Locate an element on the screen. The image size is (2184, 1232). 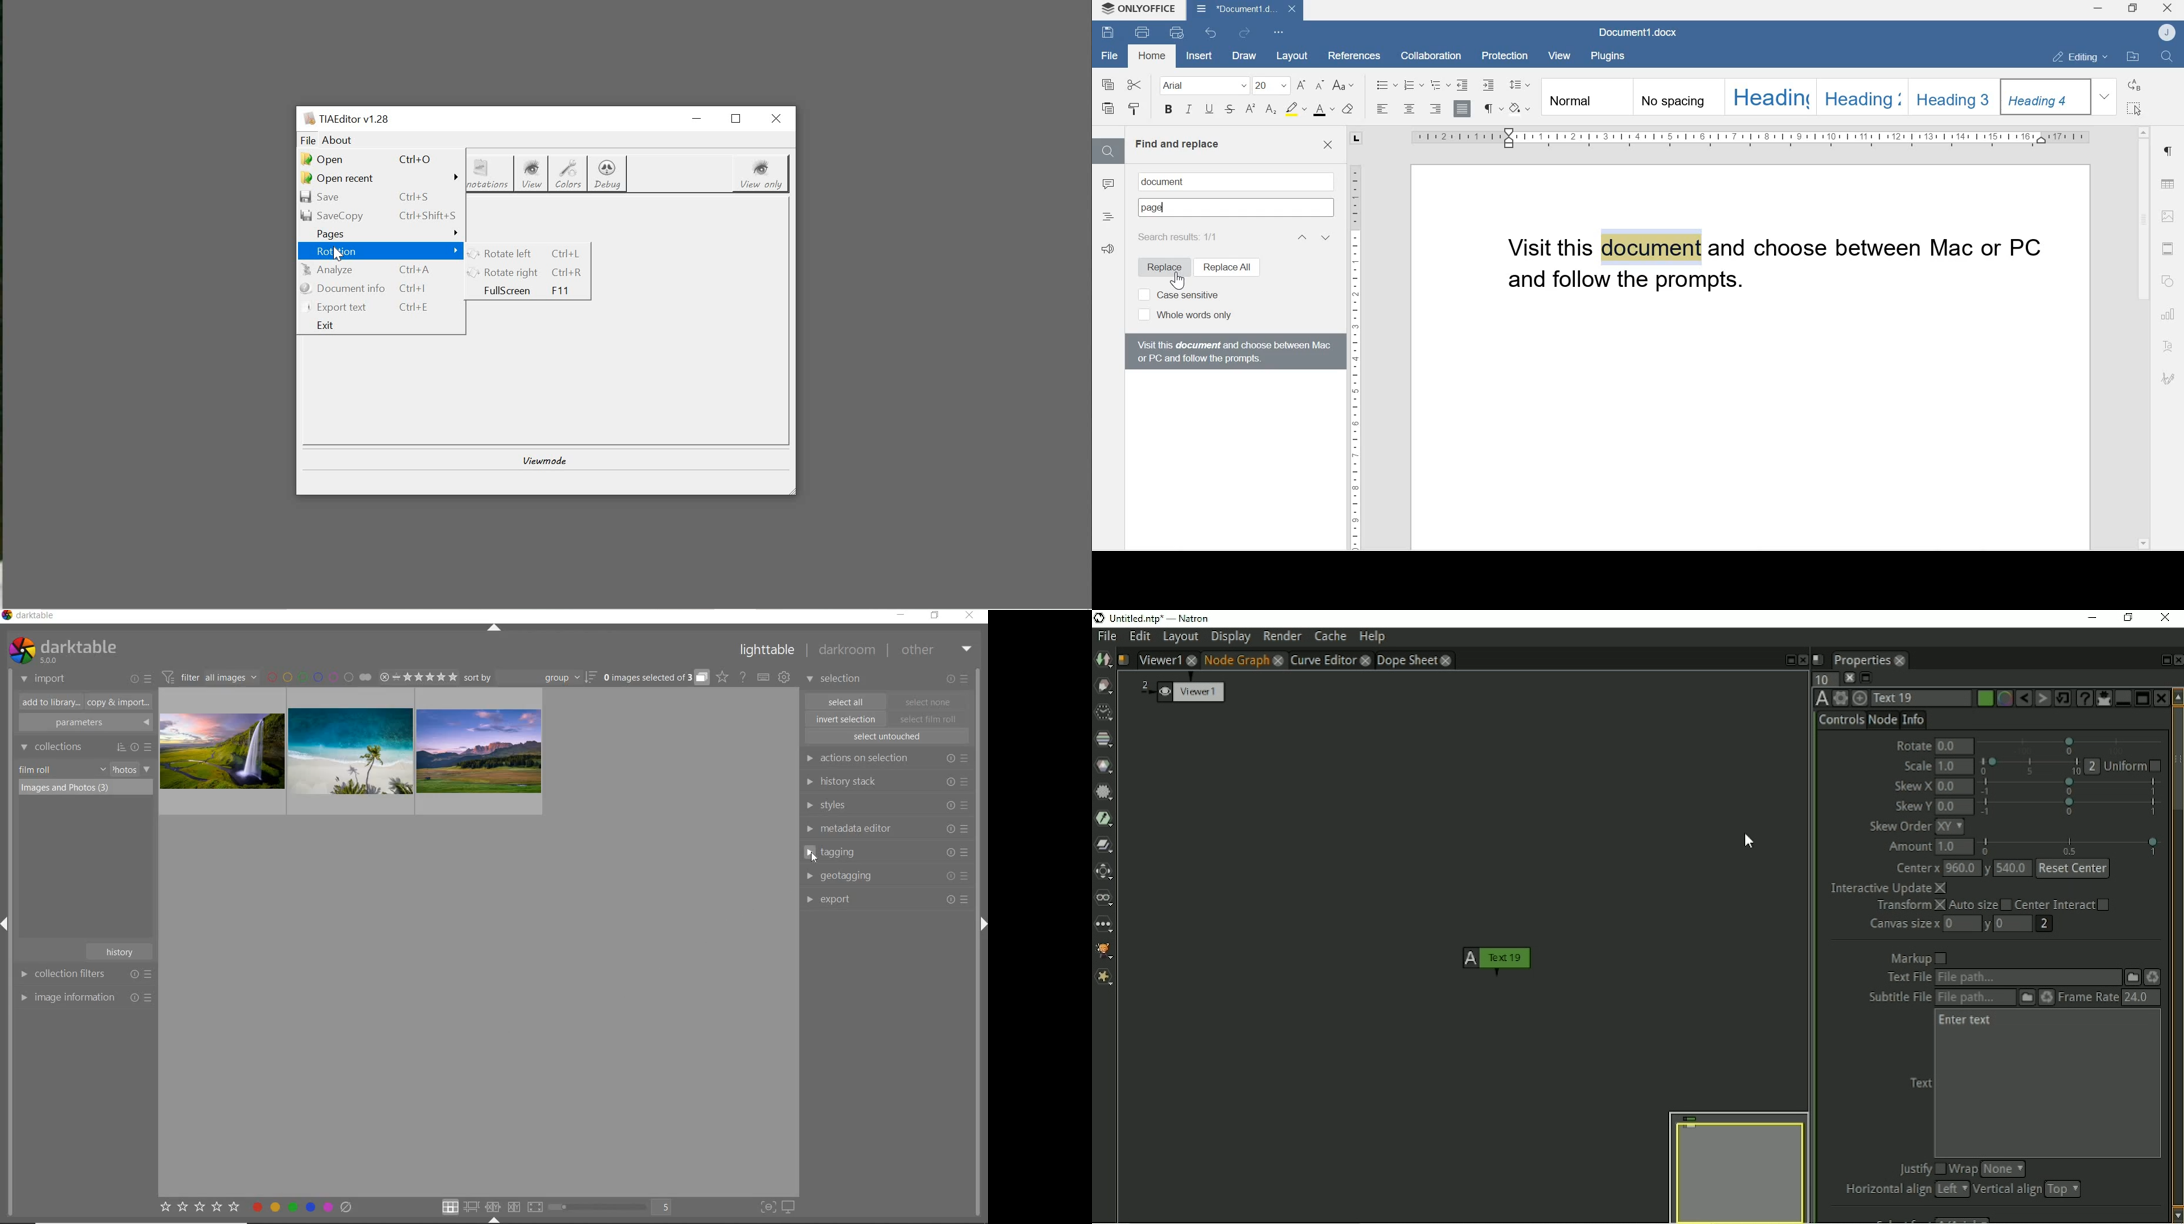
Replace is located at coordinates (2136, 85).